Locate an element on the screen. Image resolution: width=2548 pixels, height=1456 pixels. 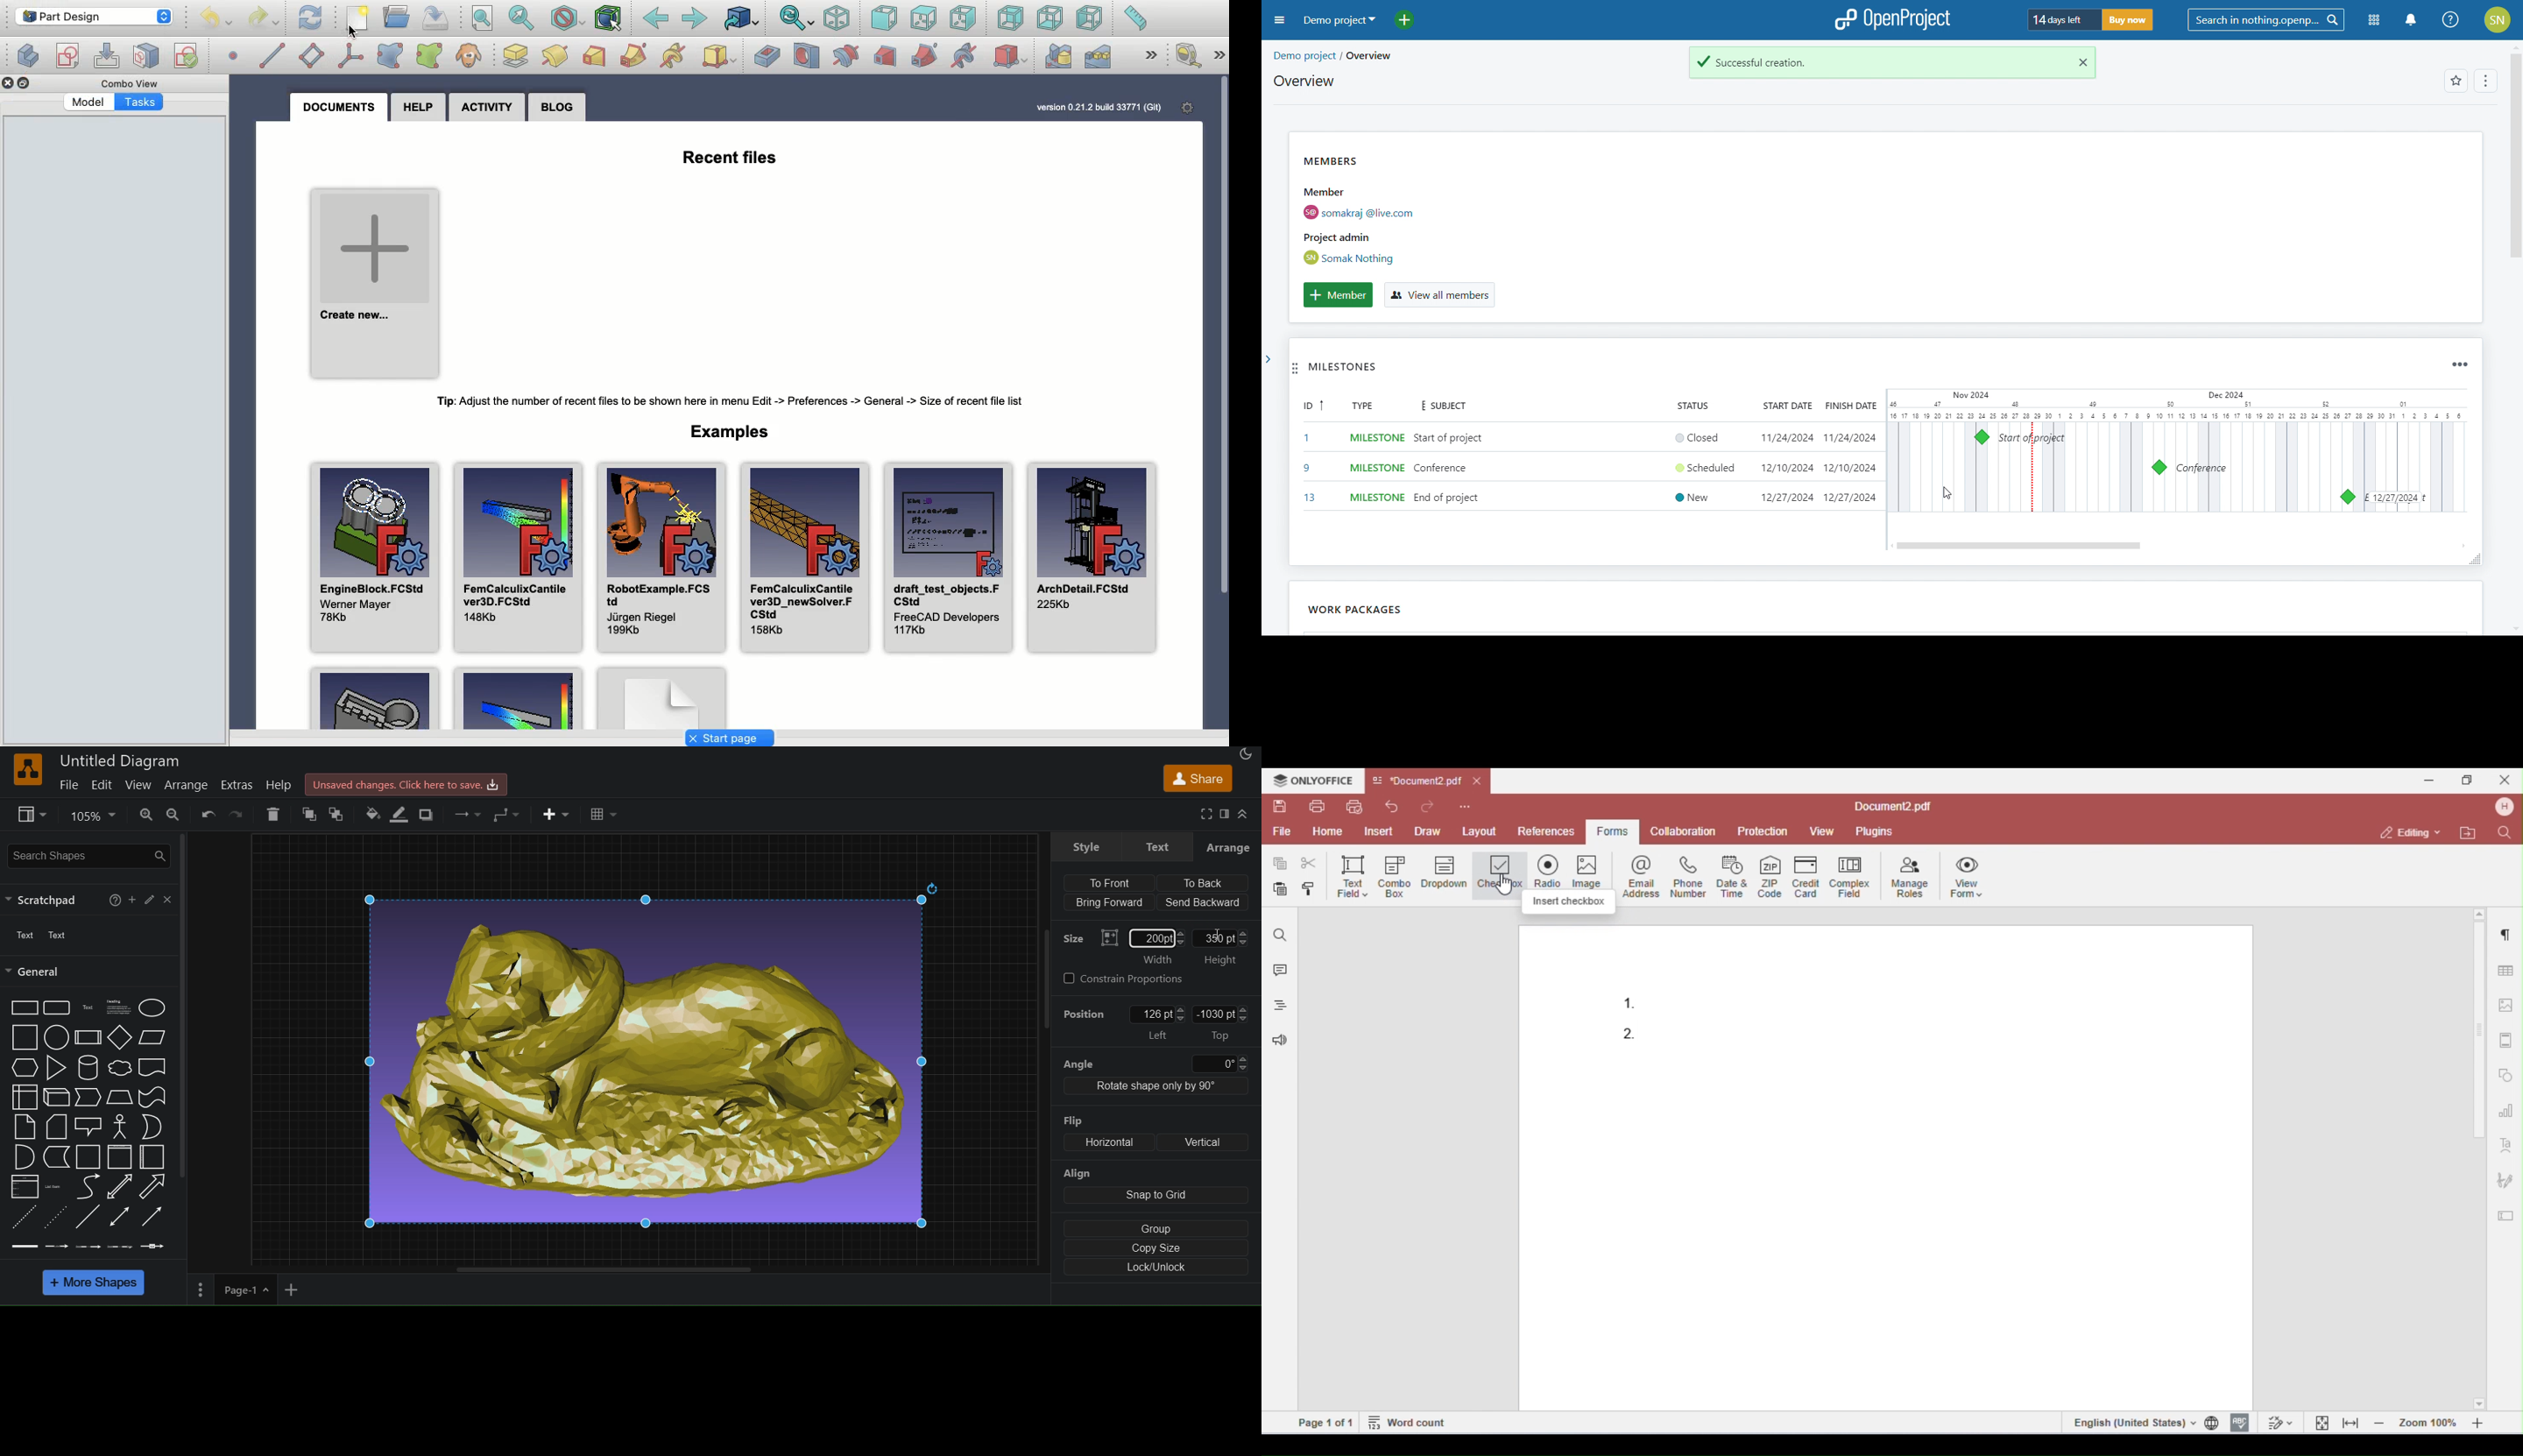
share is located at coordinates (1196, 778).